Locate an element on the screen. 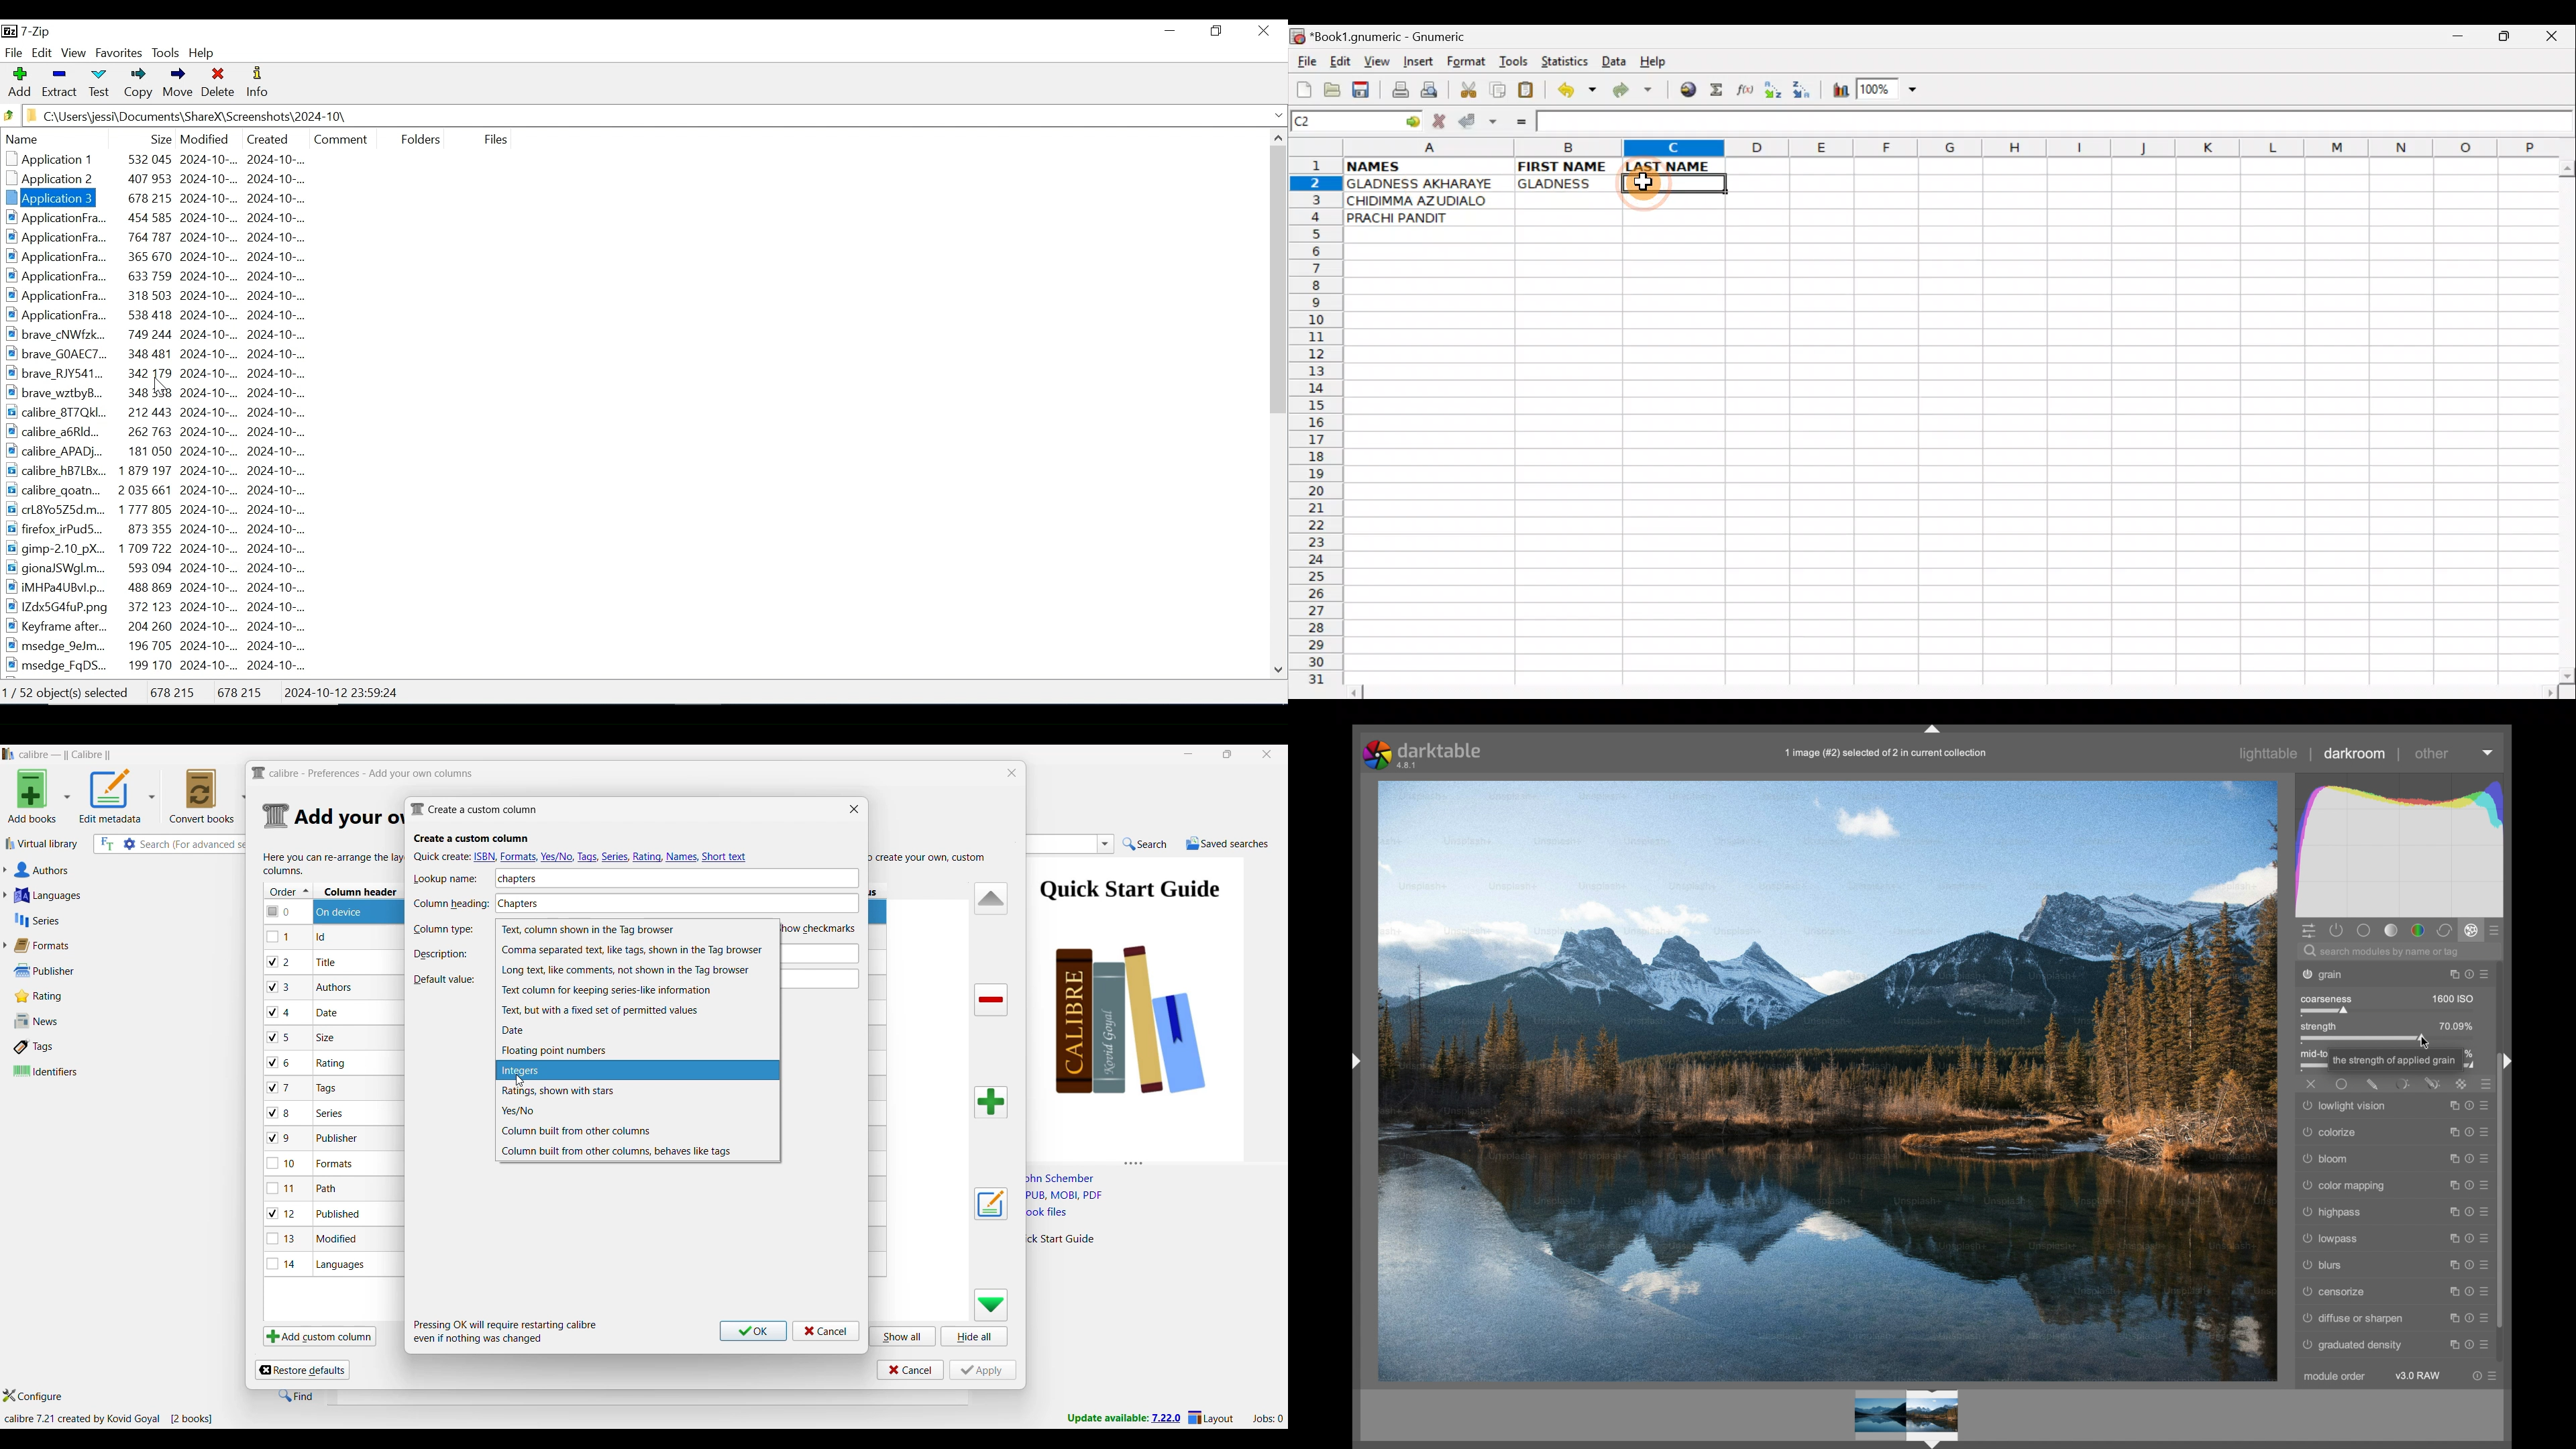 This screenshot has height=1456, width=2576. Edit function in the current cell is located at coordinates (1748, 93).